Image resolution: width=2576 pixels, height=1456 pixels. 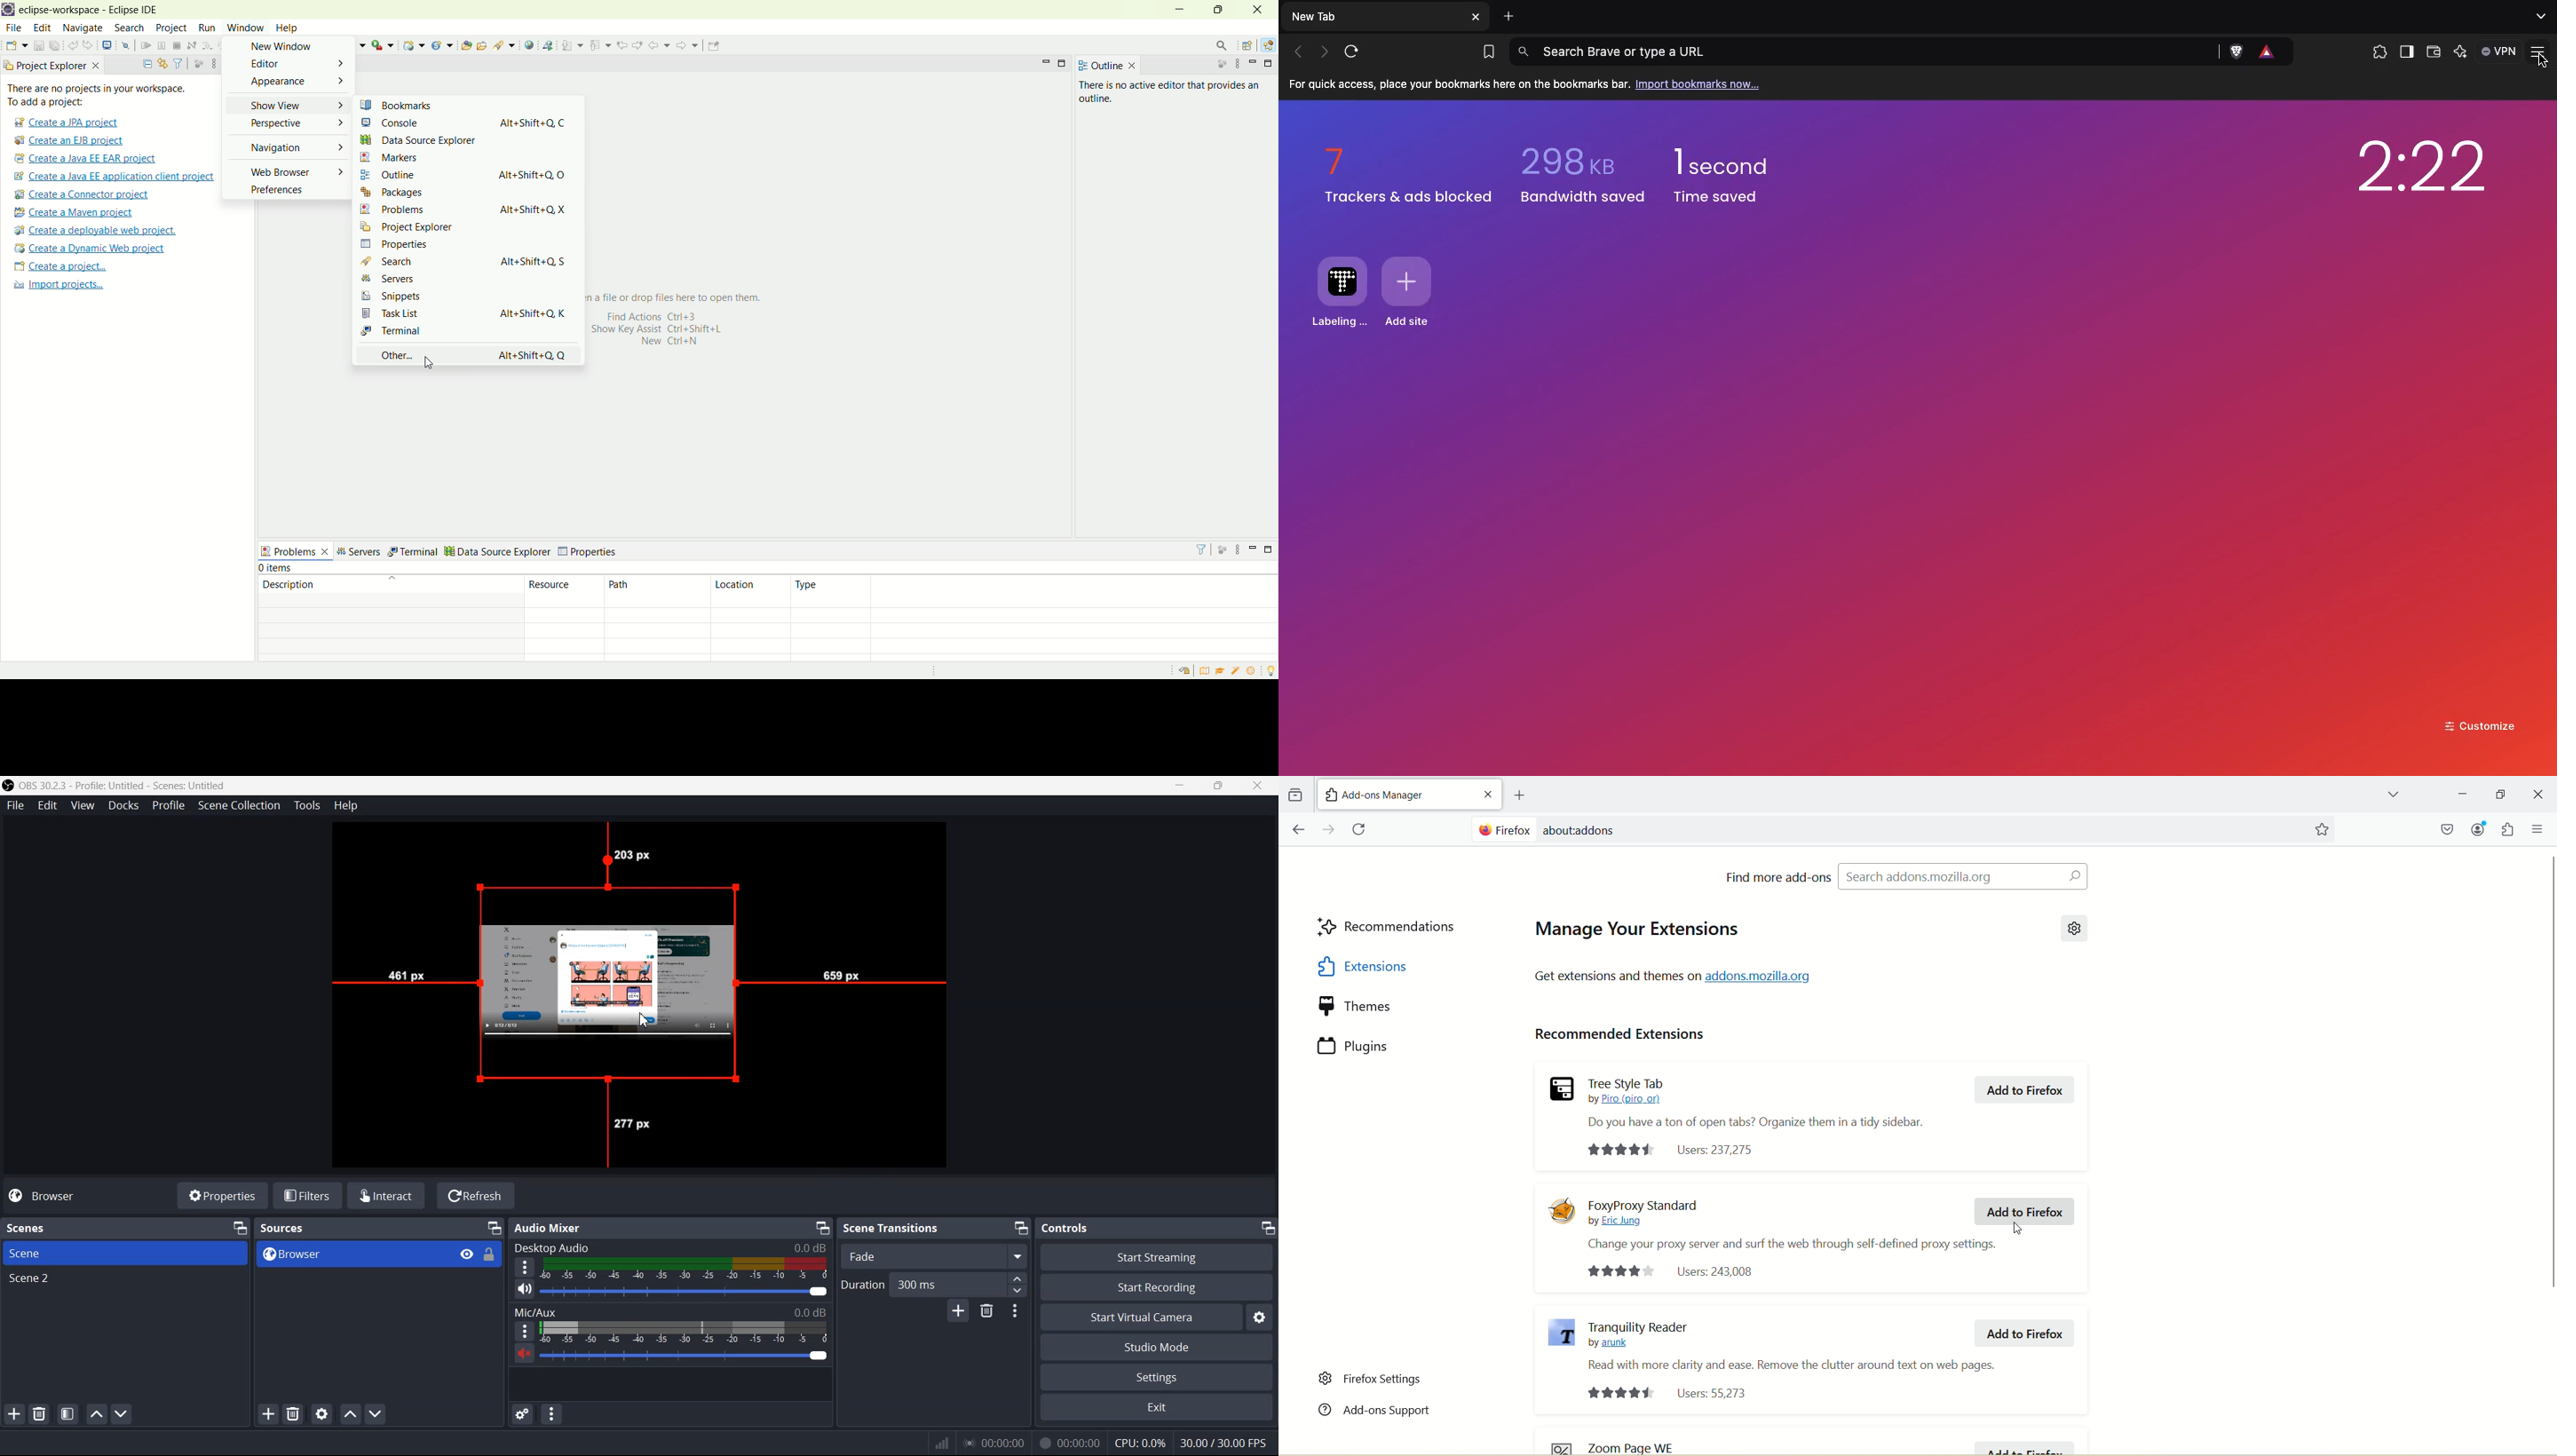 I want to click on file, so click(x=12, y=27).